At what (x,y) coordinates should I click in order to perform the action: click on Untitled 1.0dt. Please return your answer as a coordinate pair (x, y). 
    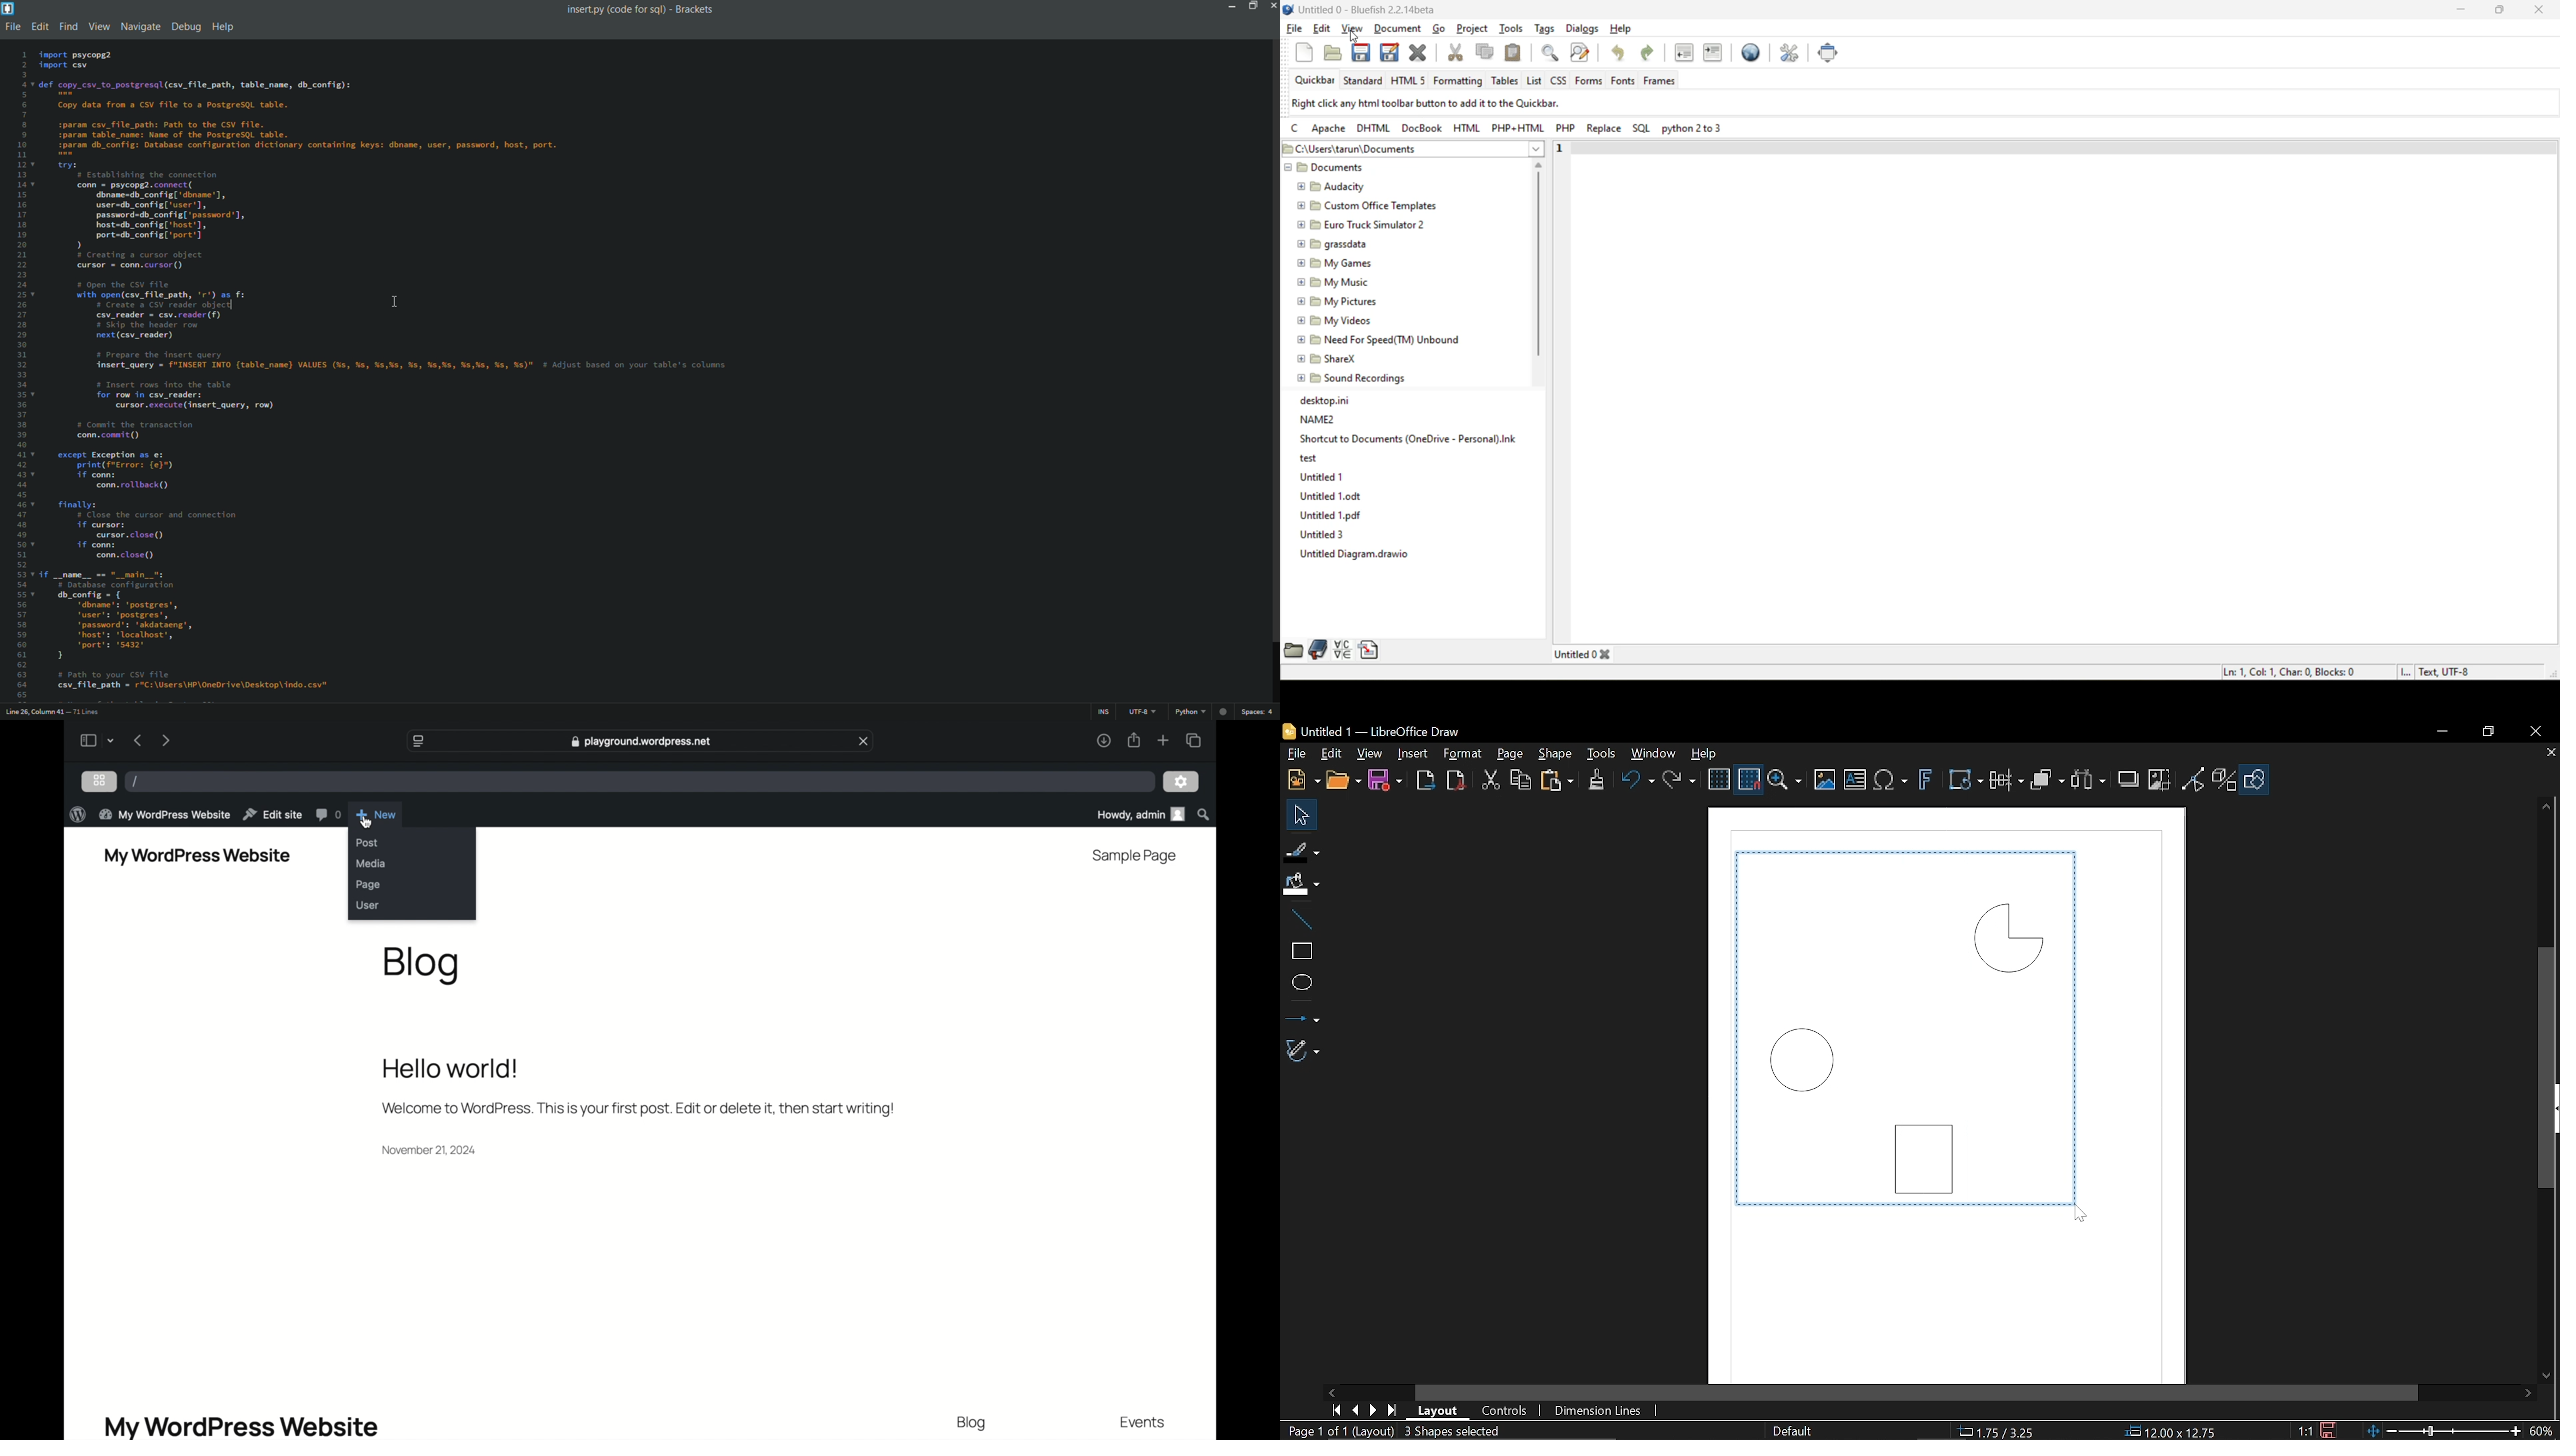
    Looking at the image, I should click on (1337, 495).